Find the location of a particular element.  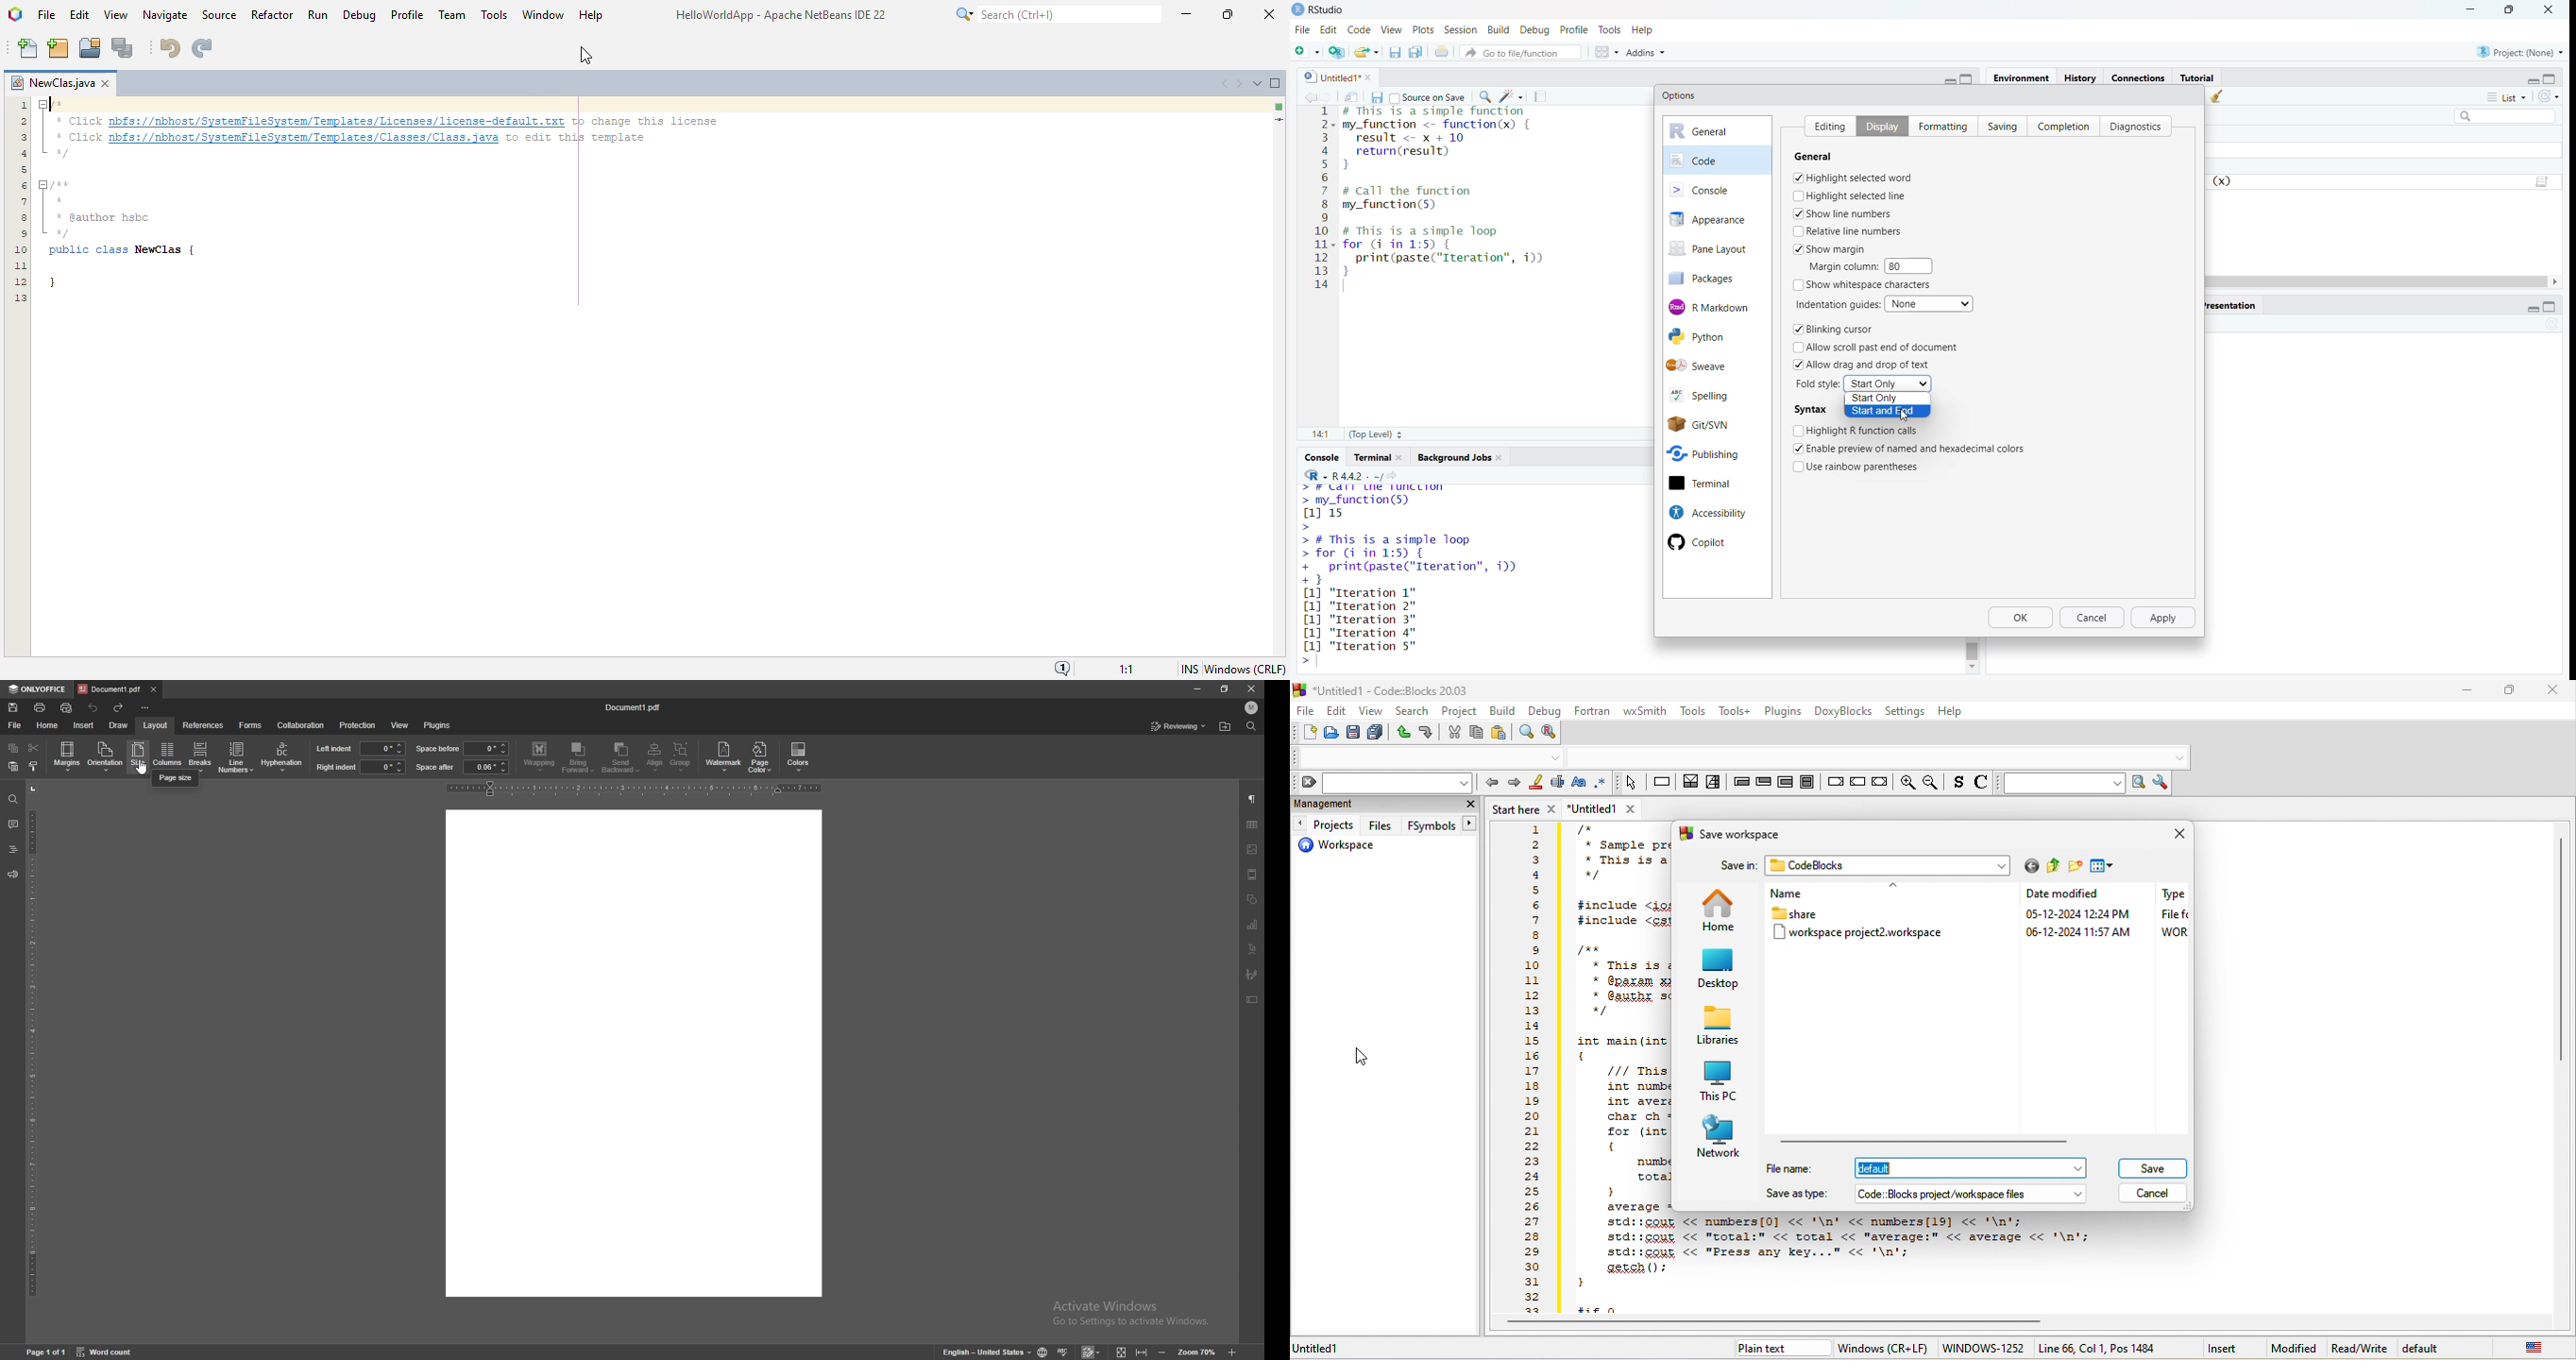

English - United states is located at coordinates (983, 1352).